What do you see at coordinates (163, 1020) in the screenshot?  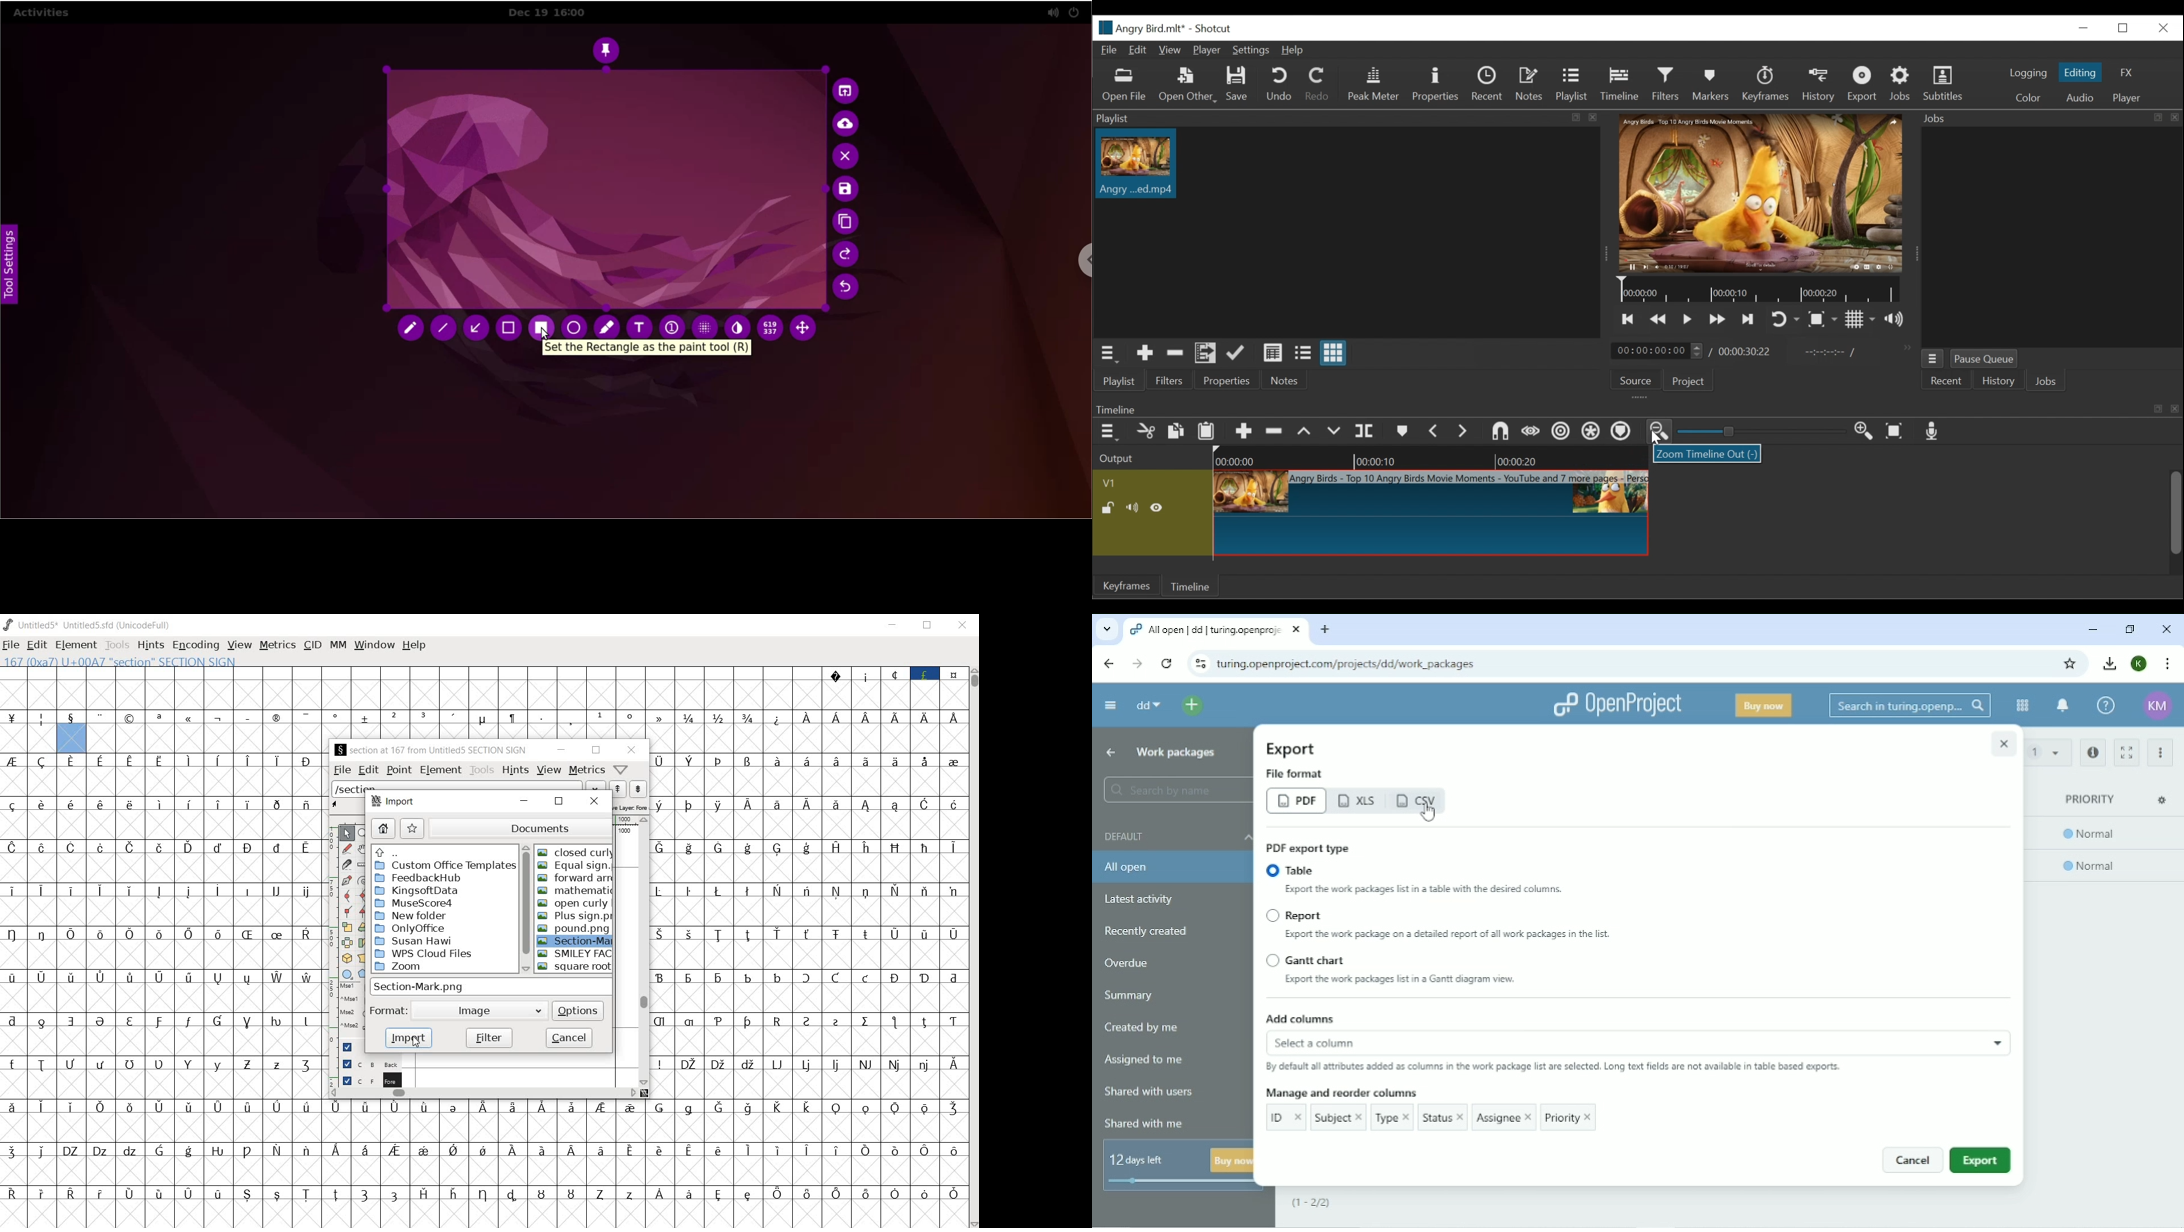 I see `special letters` at bounding box center [163, 1020].